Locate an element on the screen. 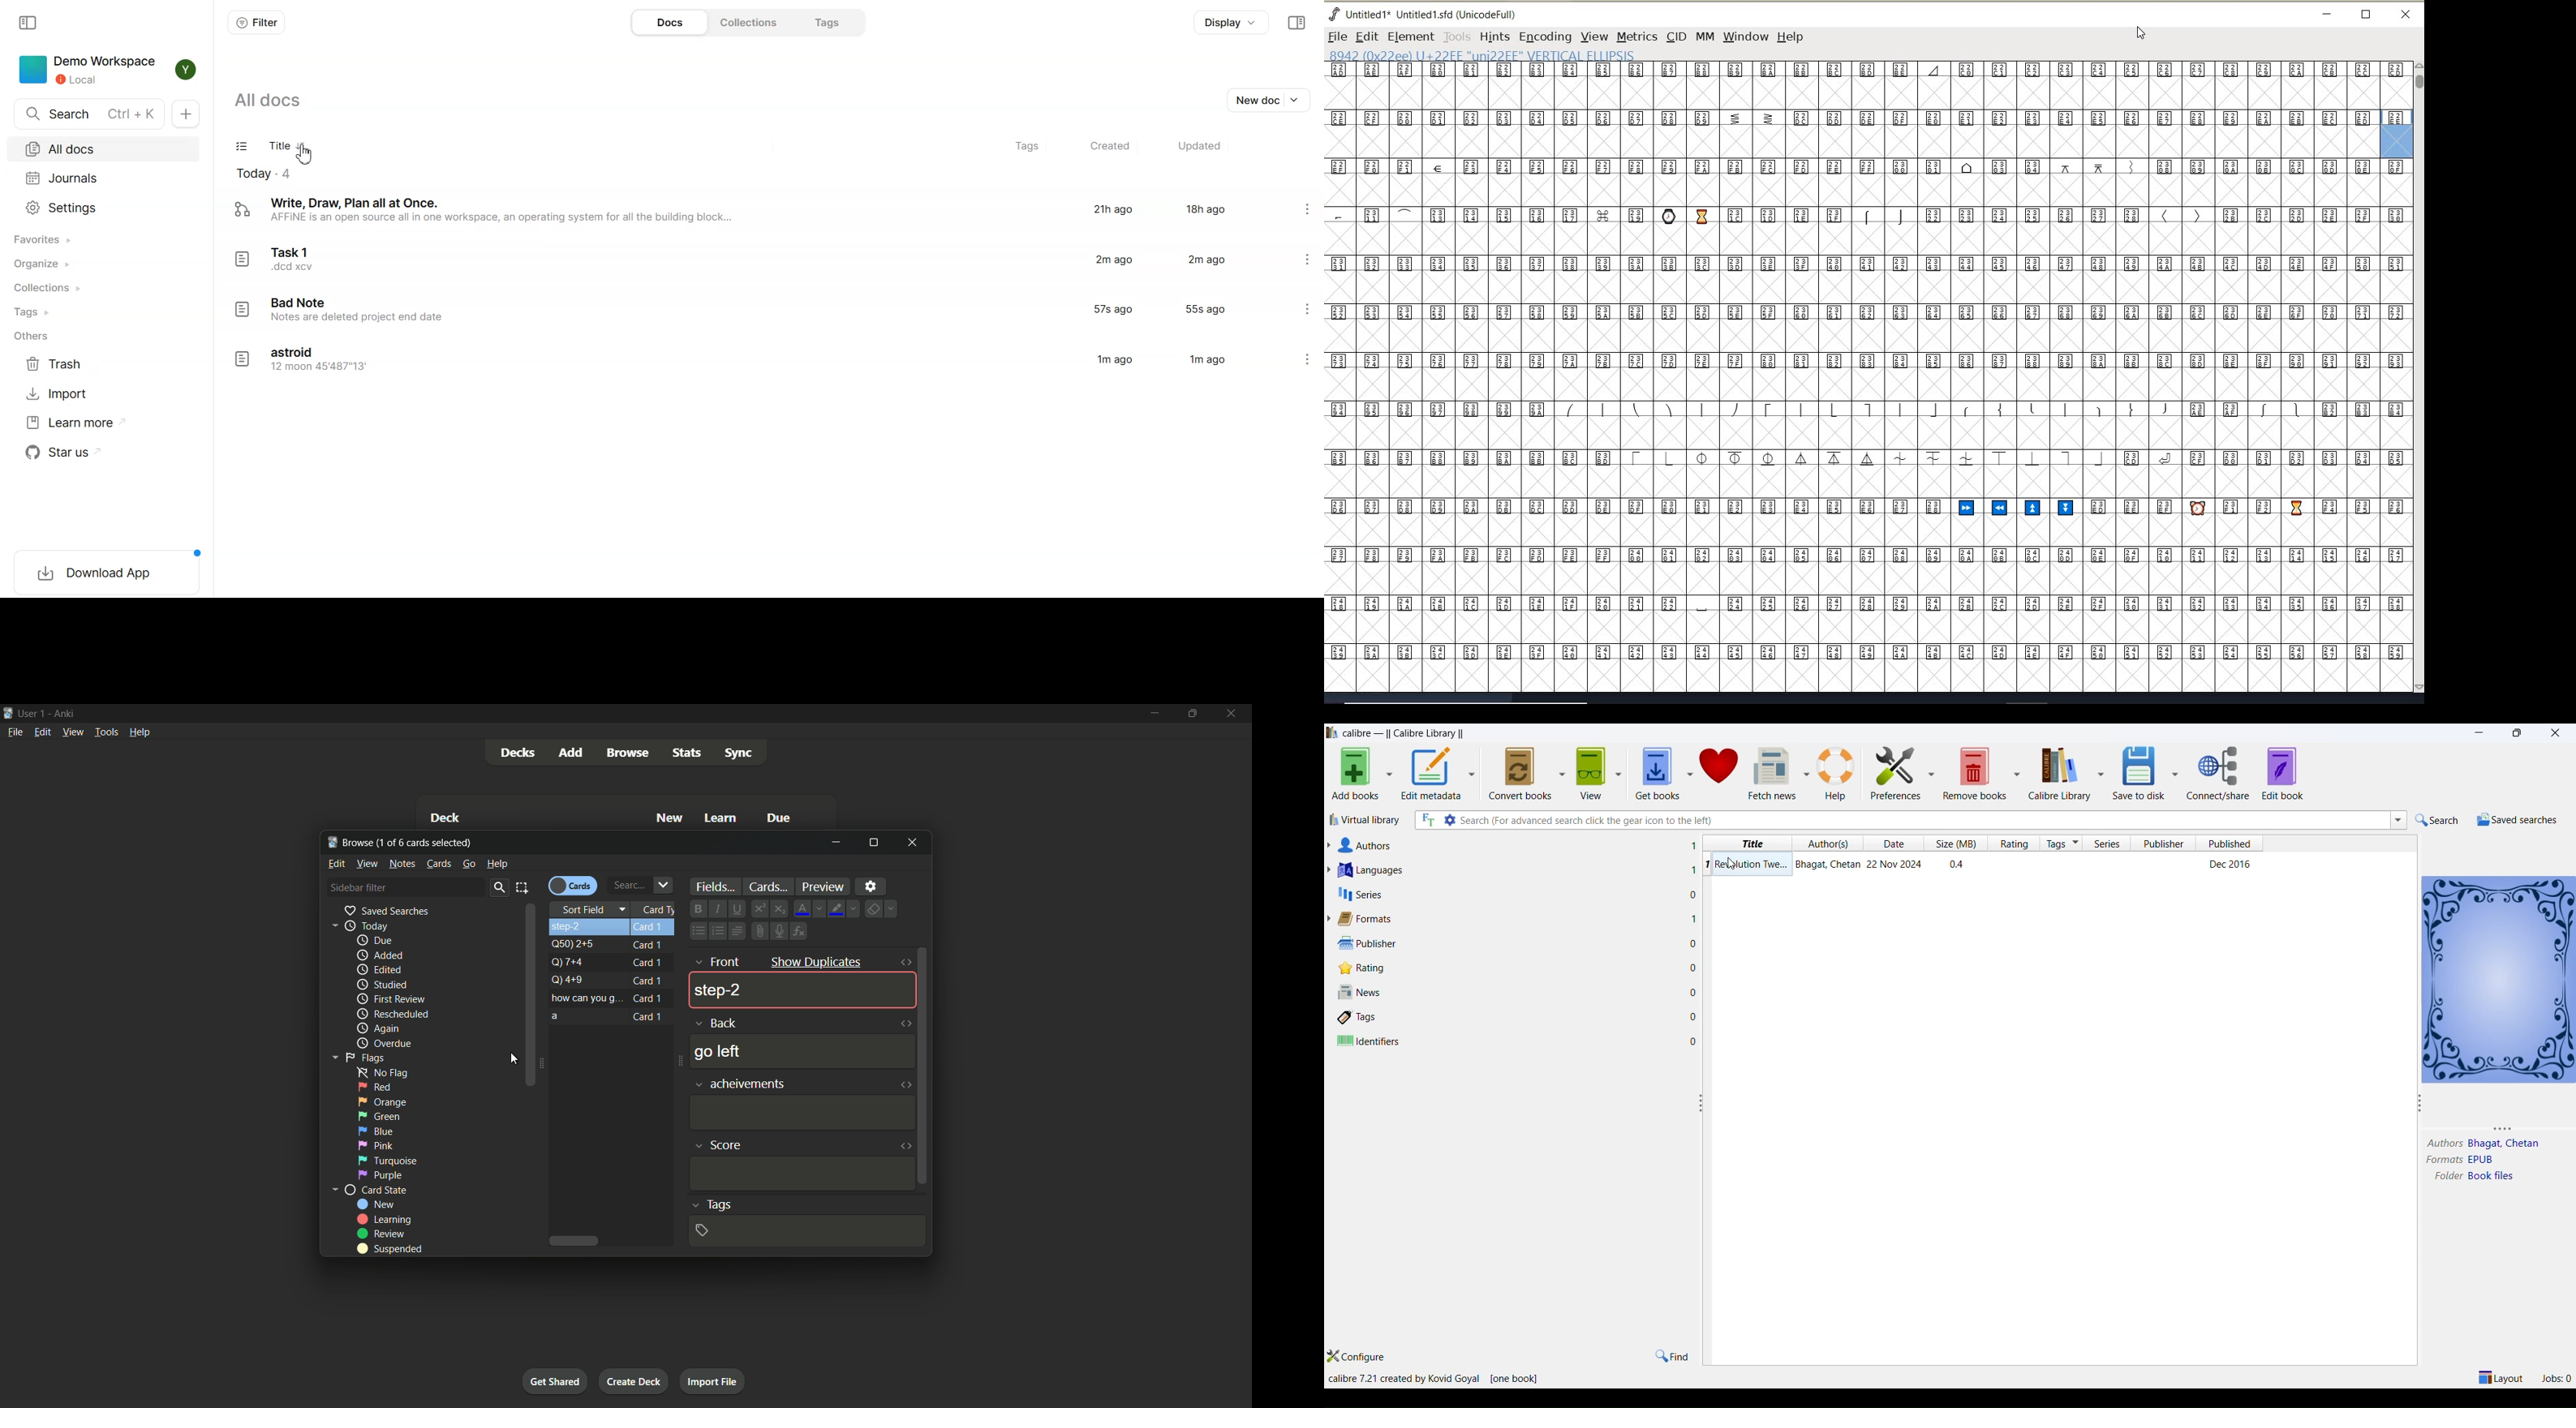 The image size is (2576, 1428). App icon is located at coordinates (8, 713).